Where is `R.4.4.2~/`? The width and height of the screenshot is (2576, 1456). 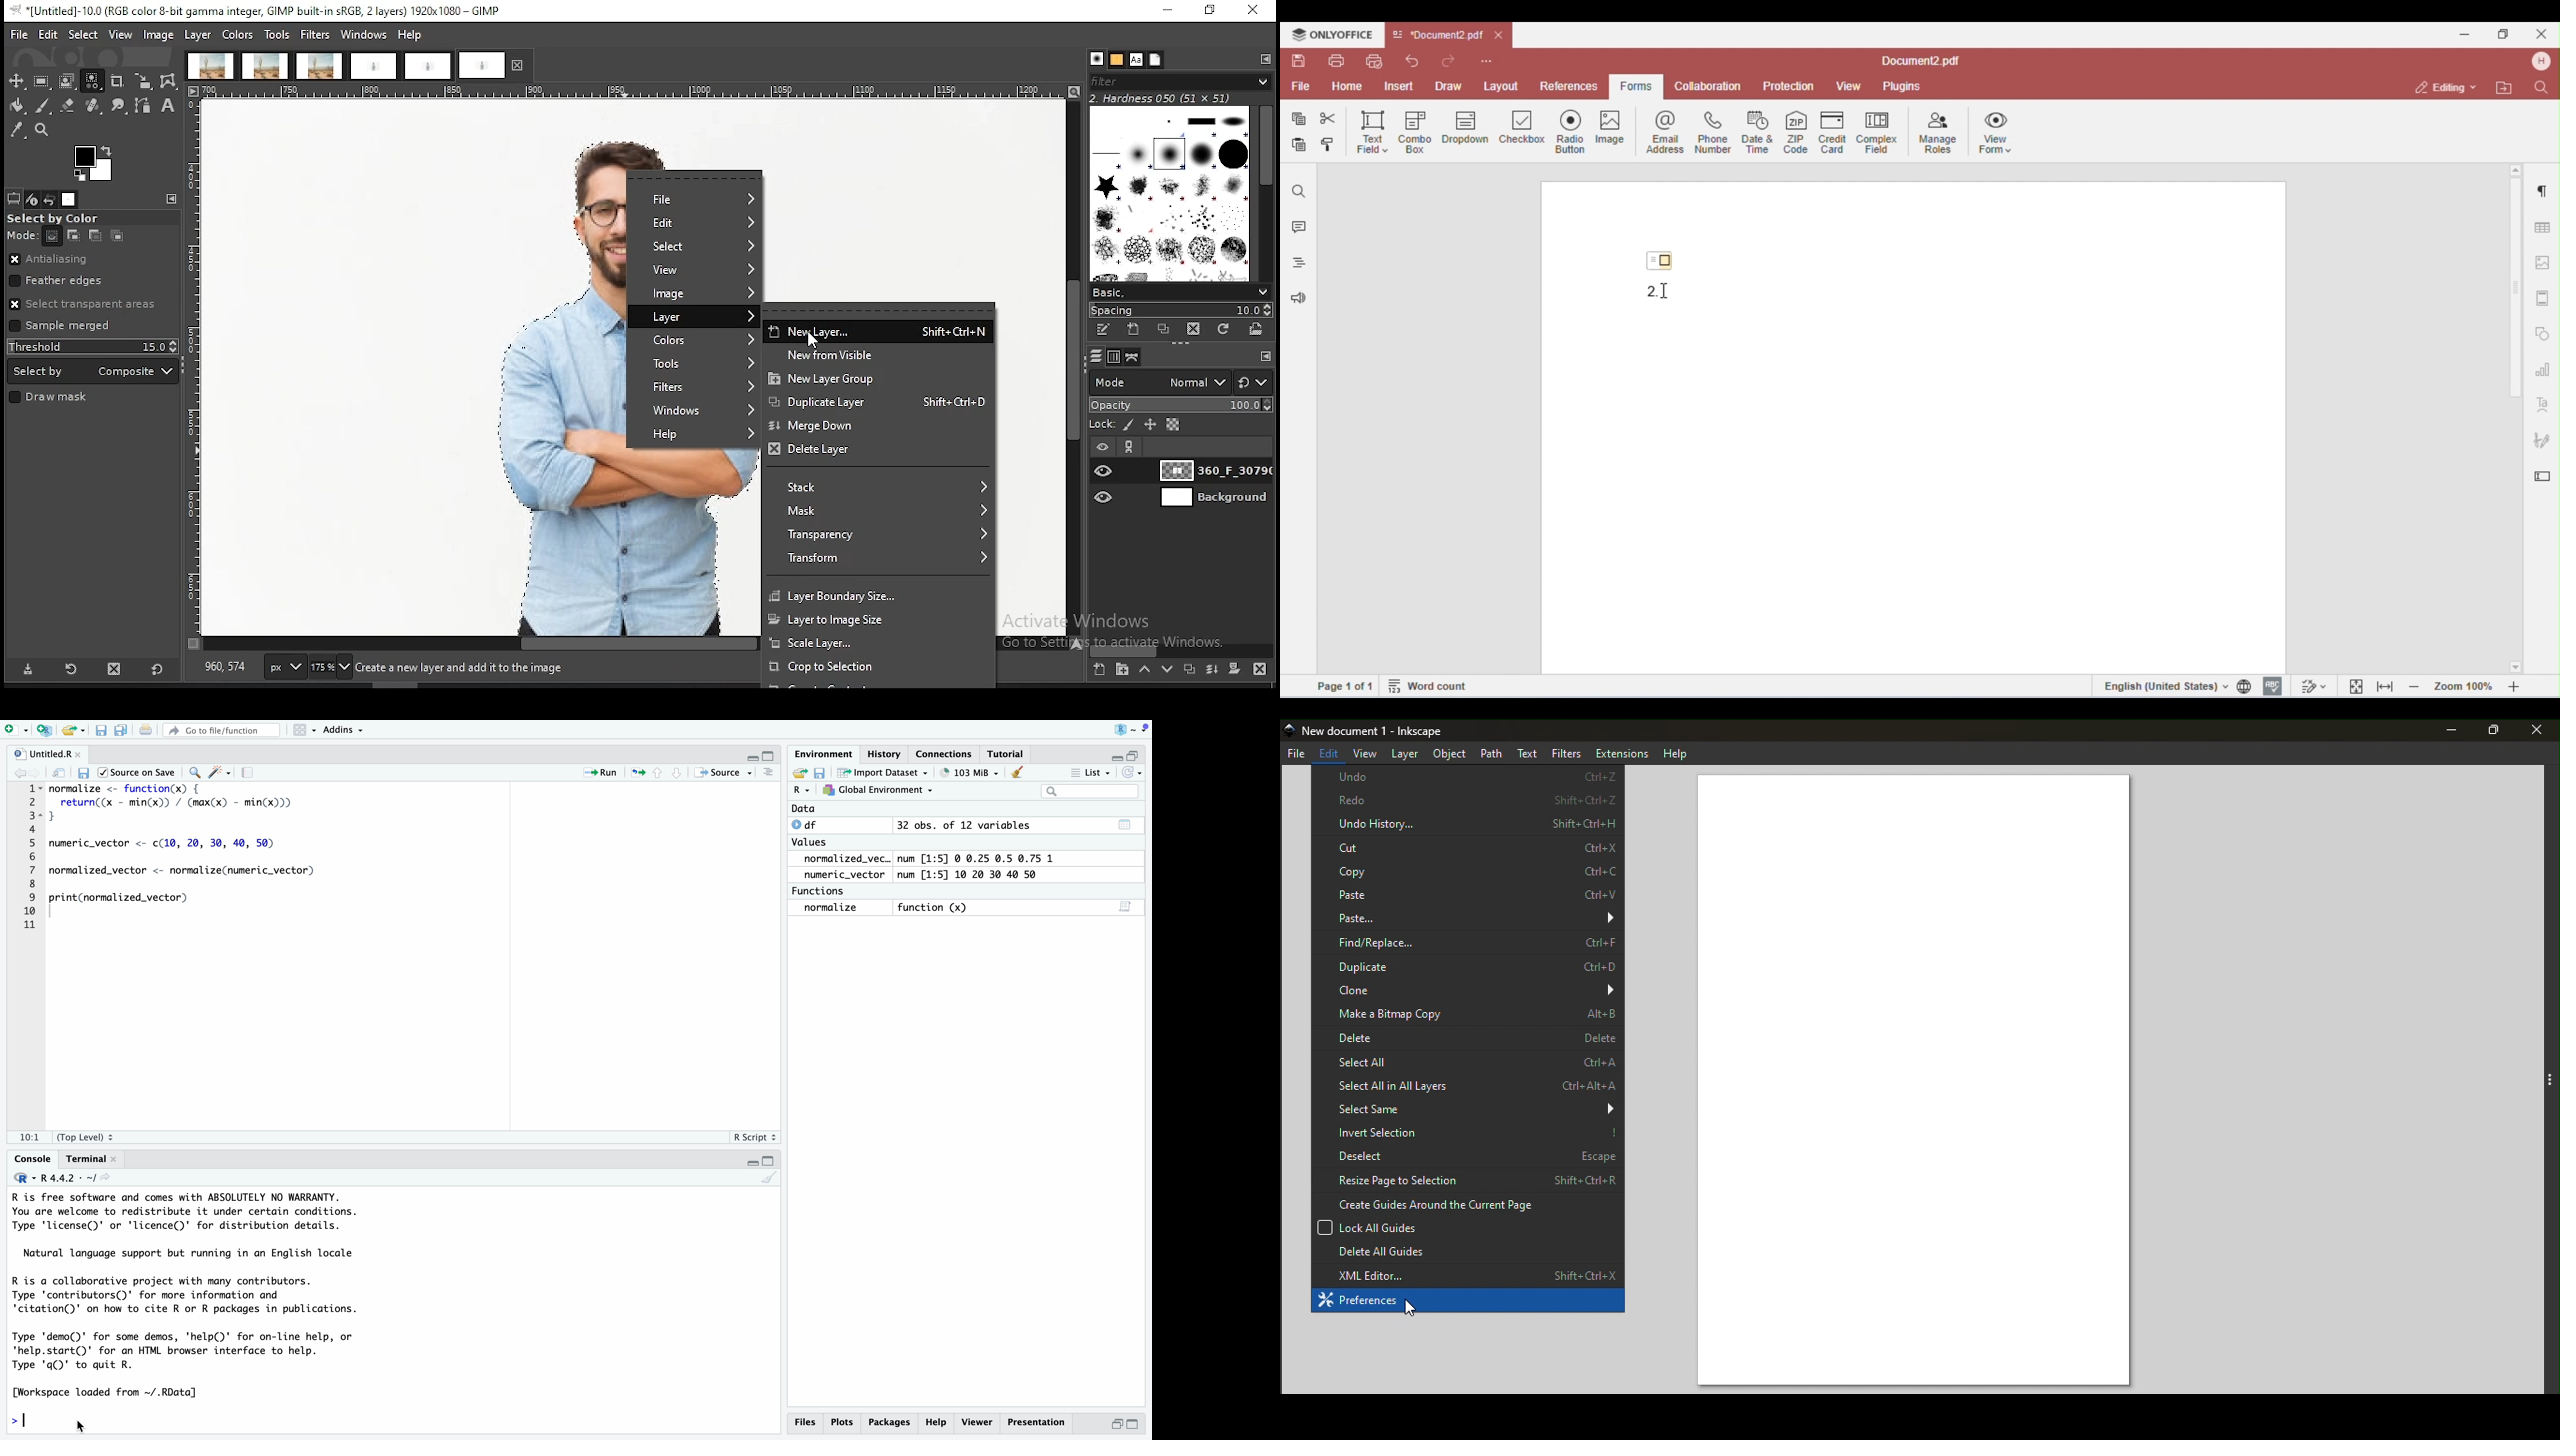
R.4.4.2~/ is located at coordinates (66, 1178).